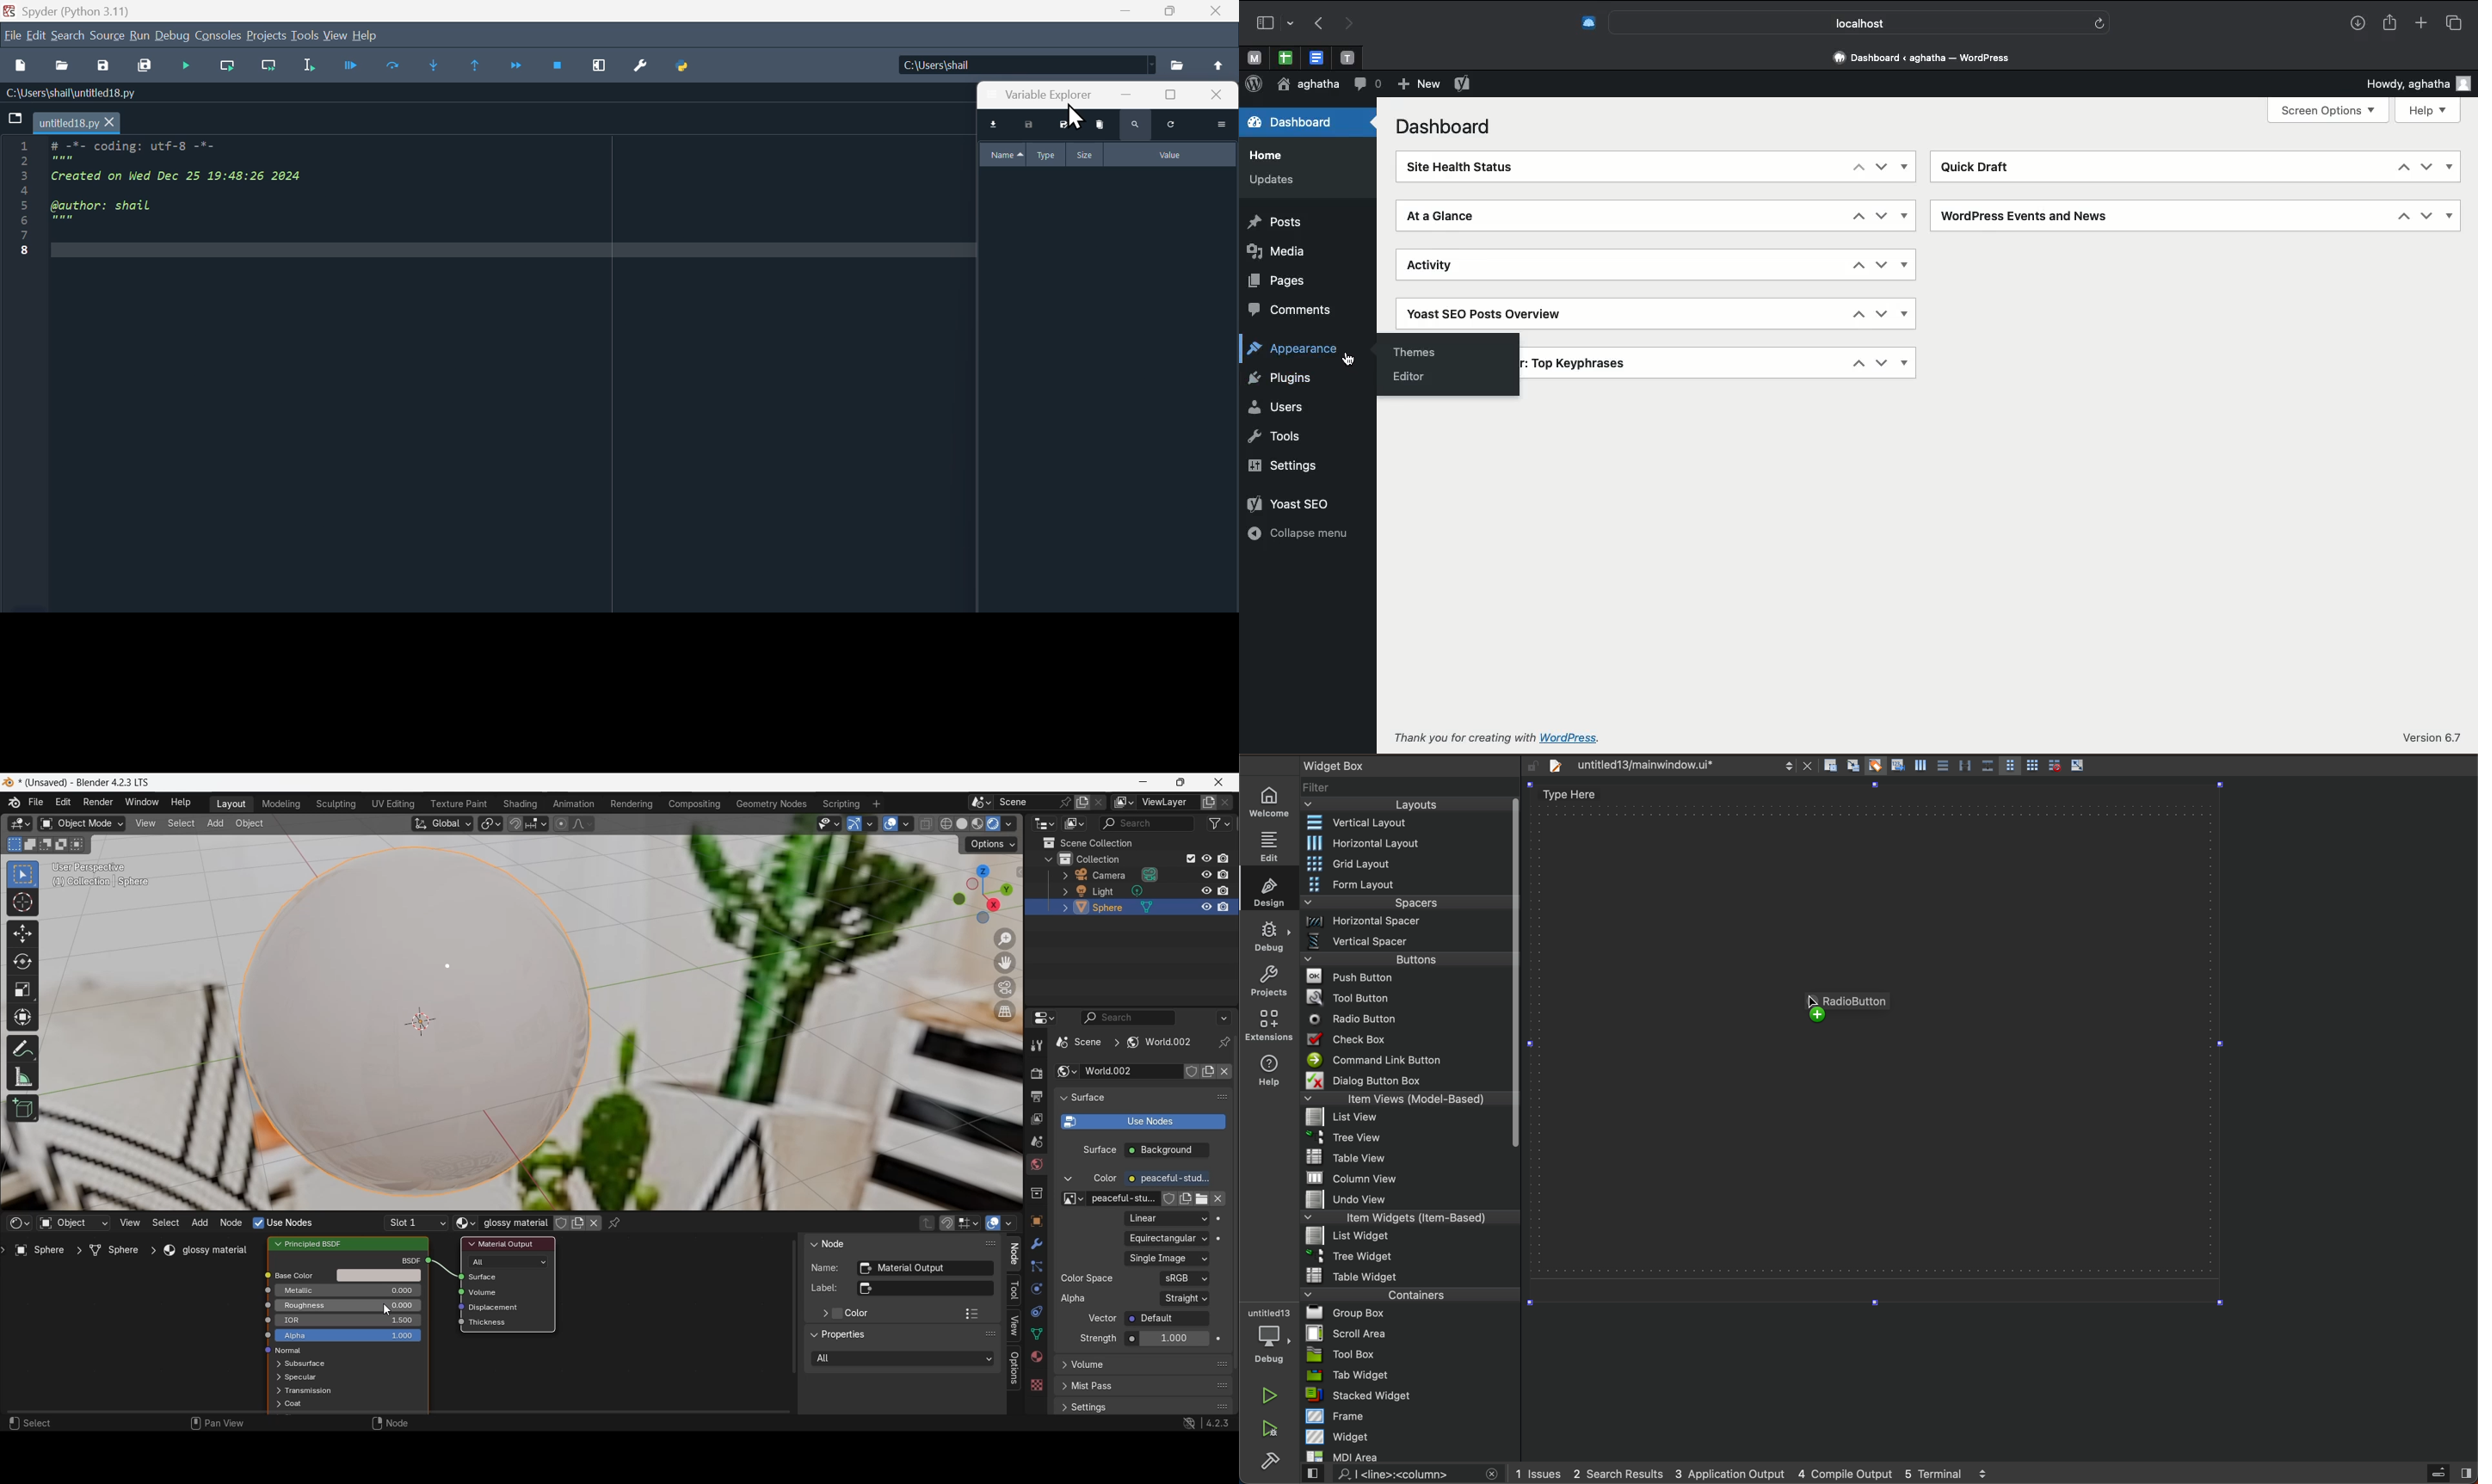 Image resolution: width=2492 pixels, height=1484 pixels. I want to click on Close interface, so click(1218, 783).